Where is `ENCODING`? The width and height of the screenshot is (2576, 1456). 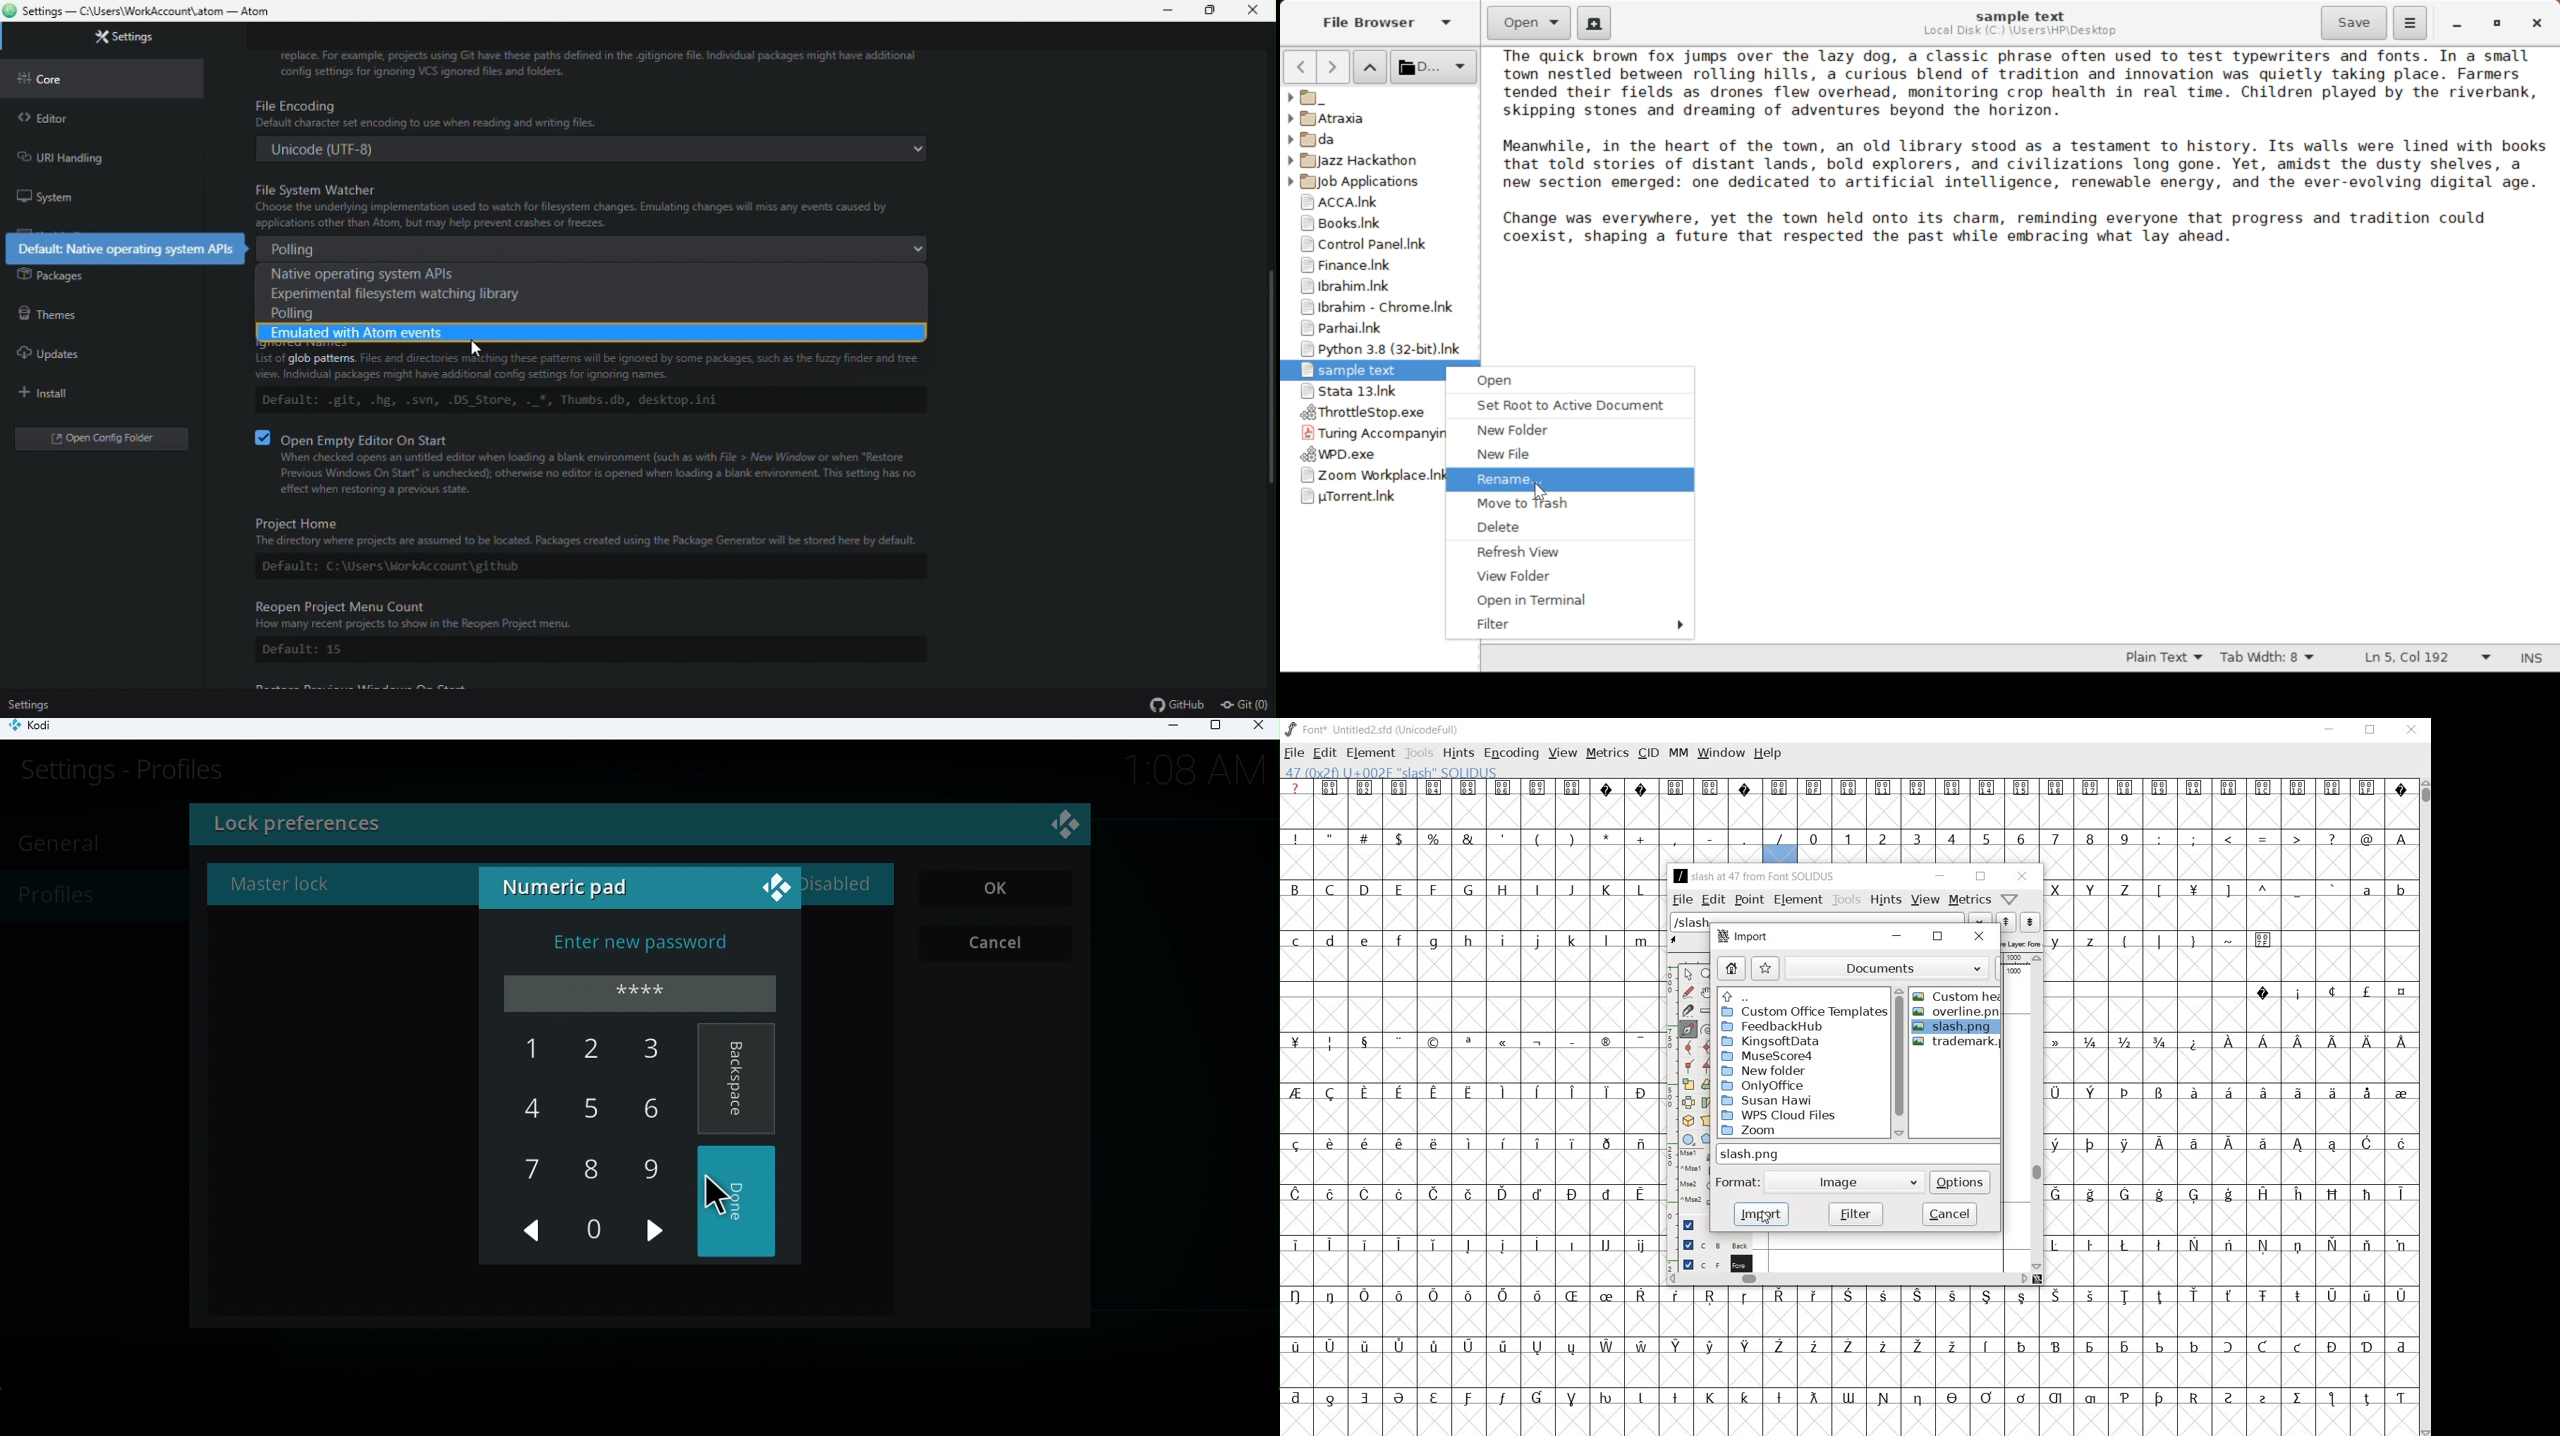
ENCODING is located at coordinates (1511, 754).